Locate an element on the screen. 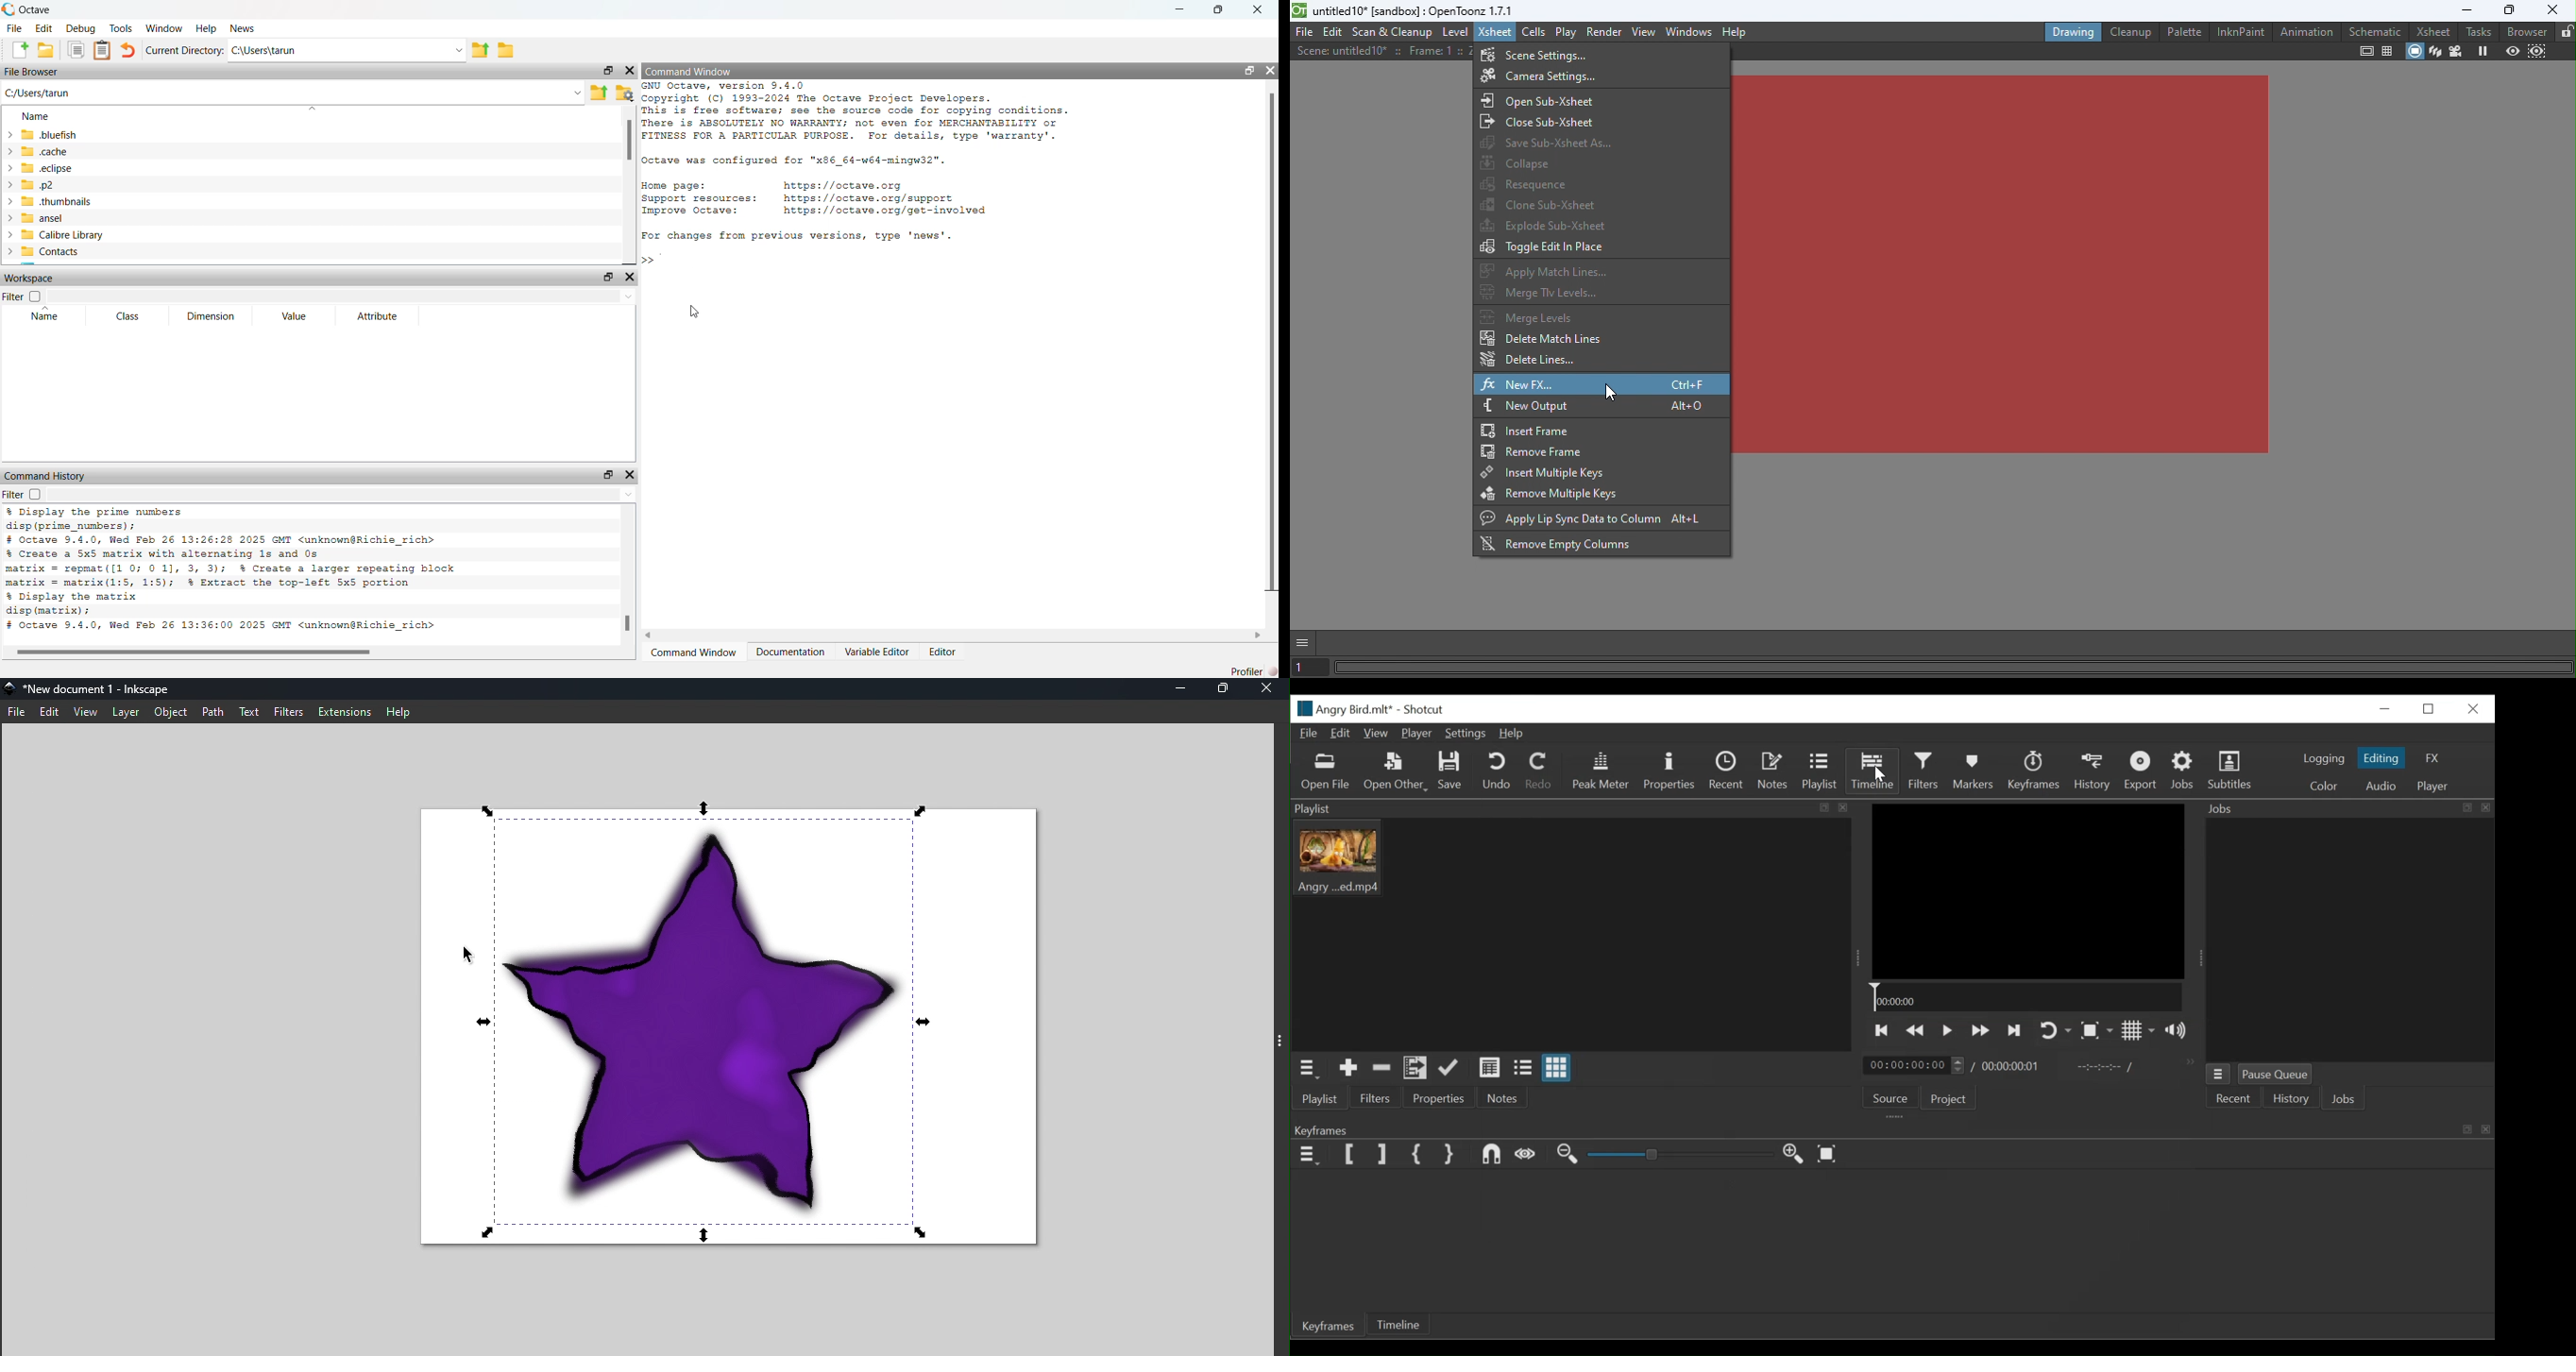 The width and height of the screenshot is (2576, 1372). Keyframes is located at coordinates (2035, 771).